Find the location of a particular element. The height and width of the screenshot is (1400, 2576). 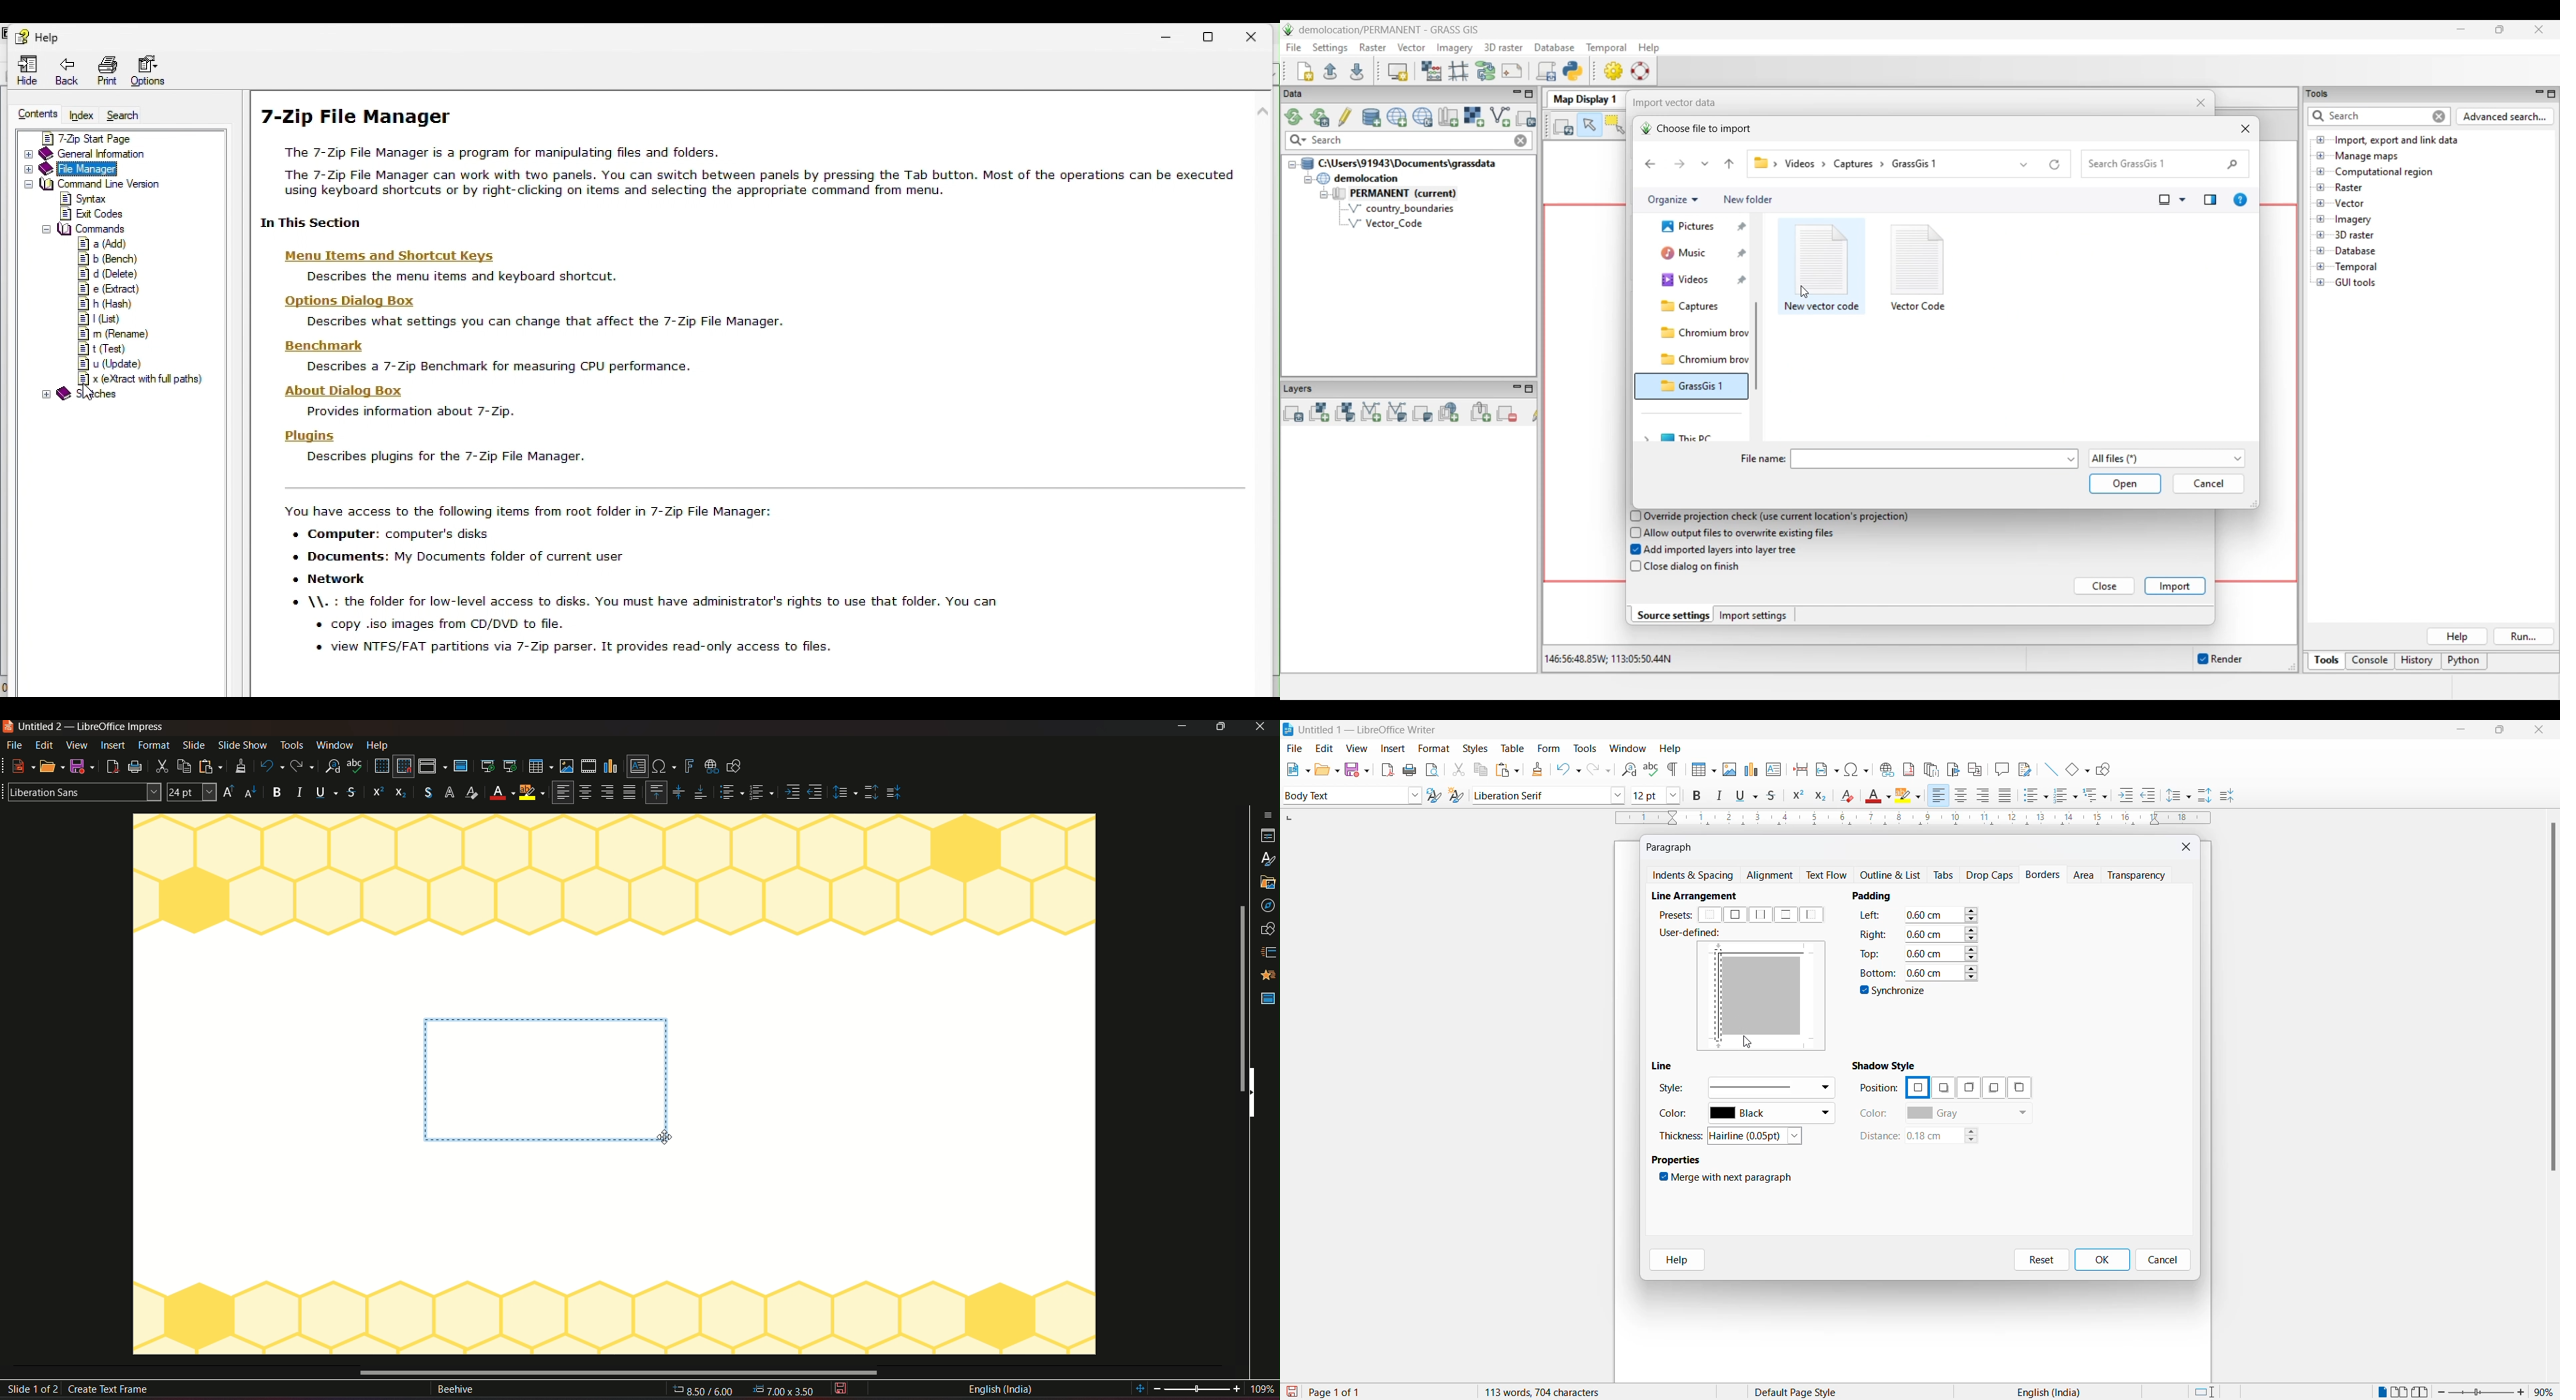

dimensions 0.00*0.00 is located at coordinates (785, 1392).